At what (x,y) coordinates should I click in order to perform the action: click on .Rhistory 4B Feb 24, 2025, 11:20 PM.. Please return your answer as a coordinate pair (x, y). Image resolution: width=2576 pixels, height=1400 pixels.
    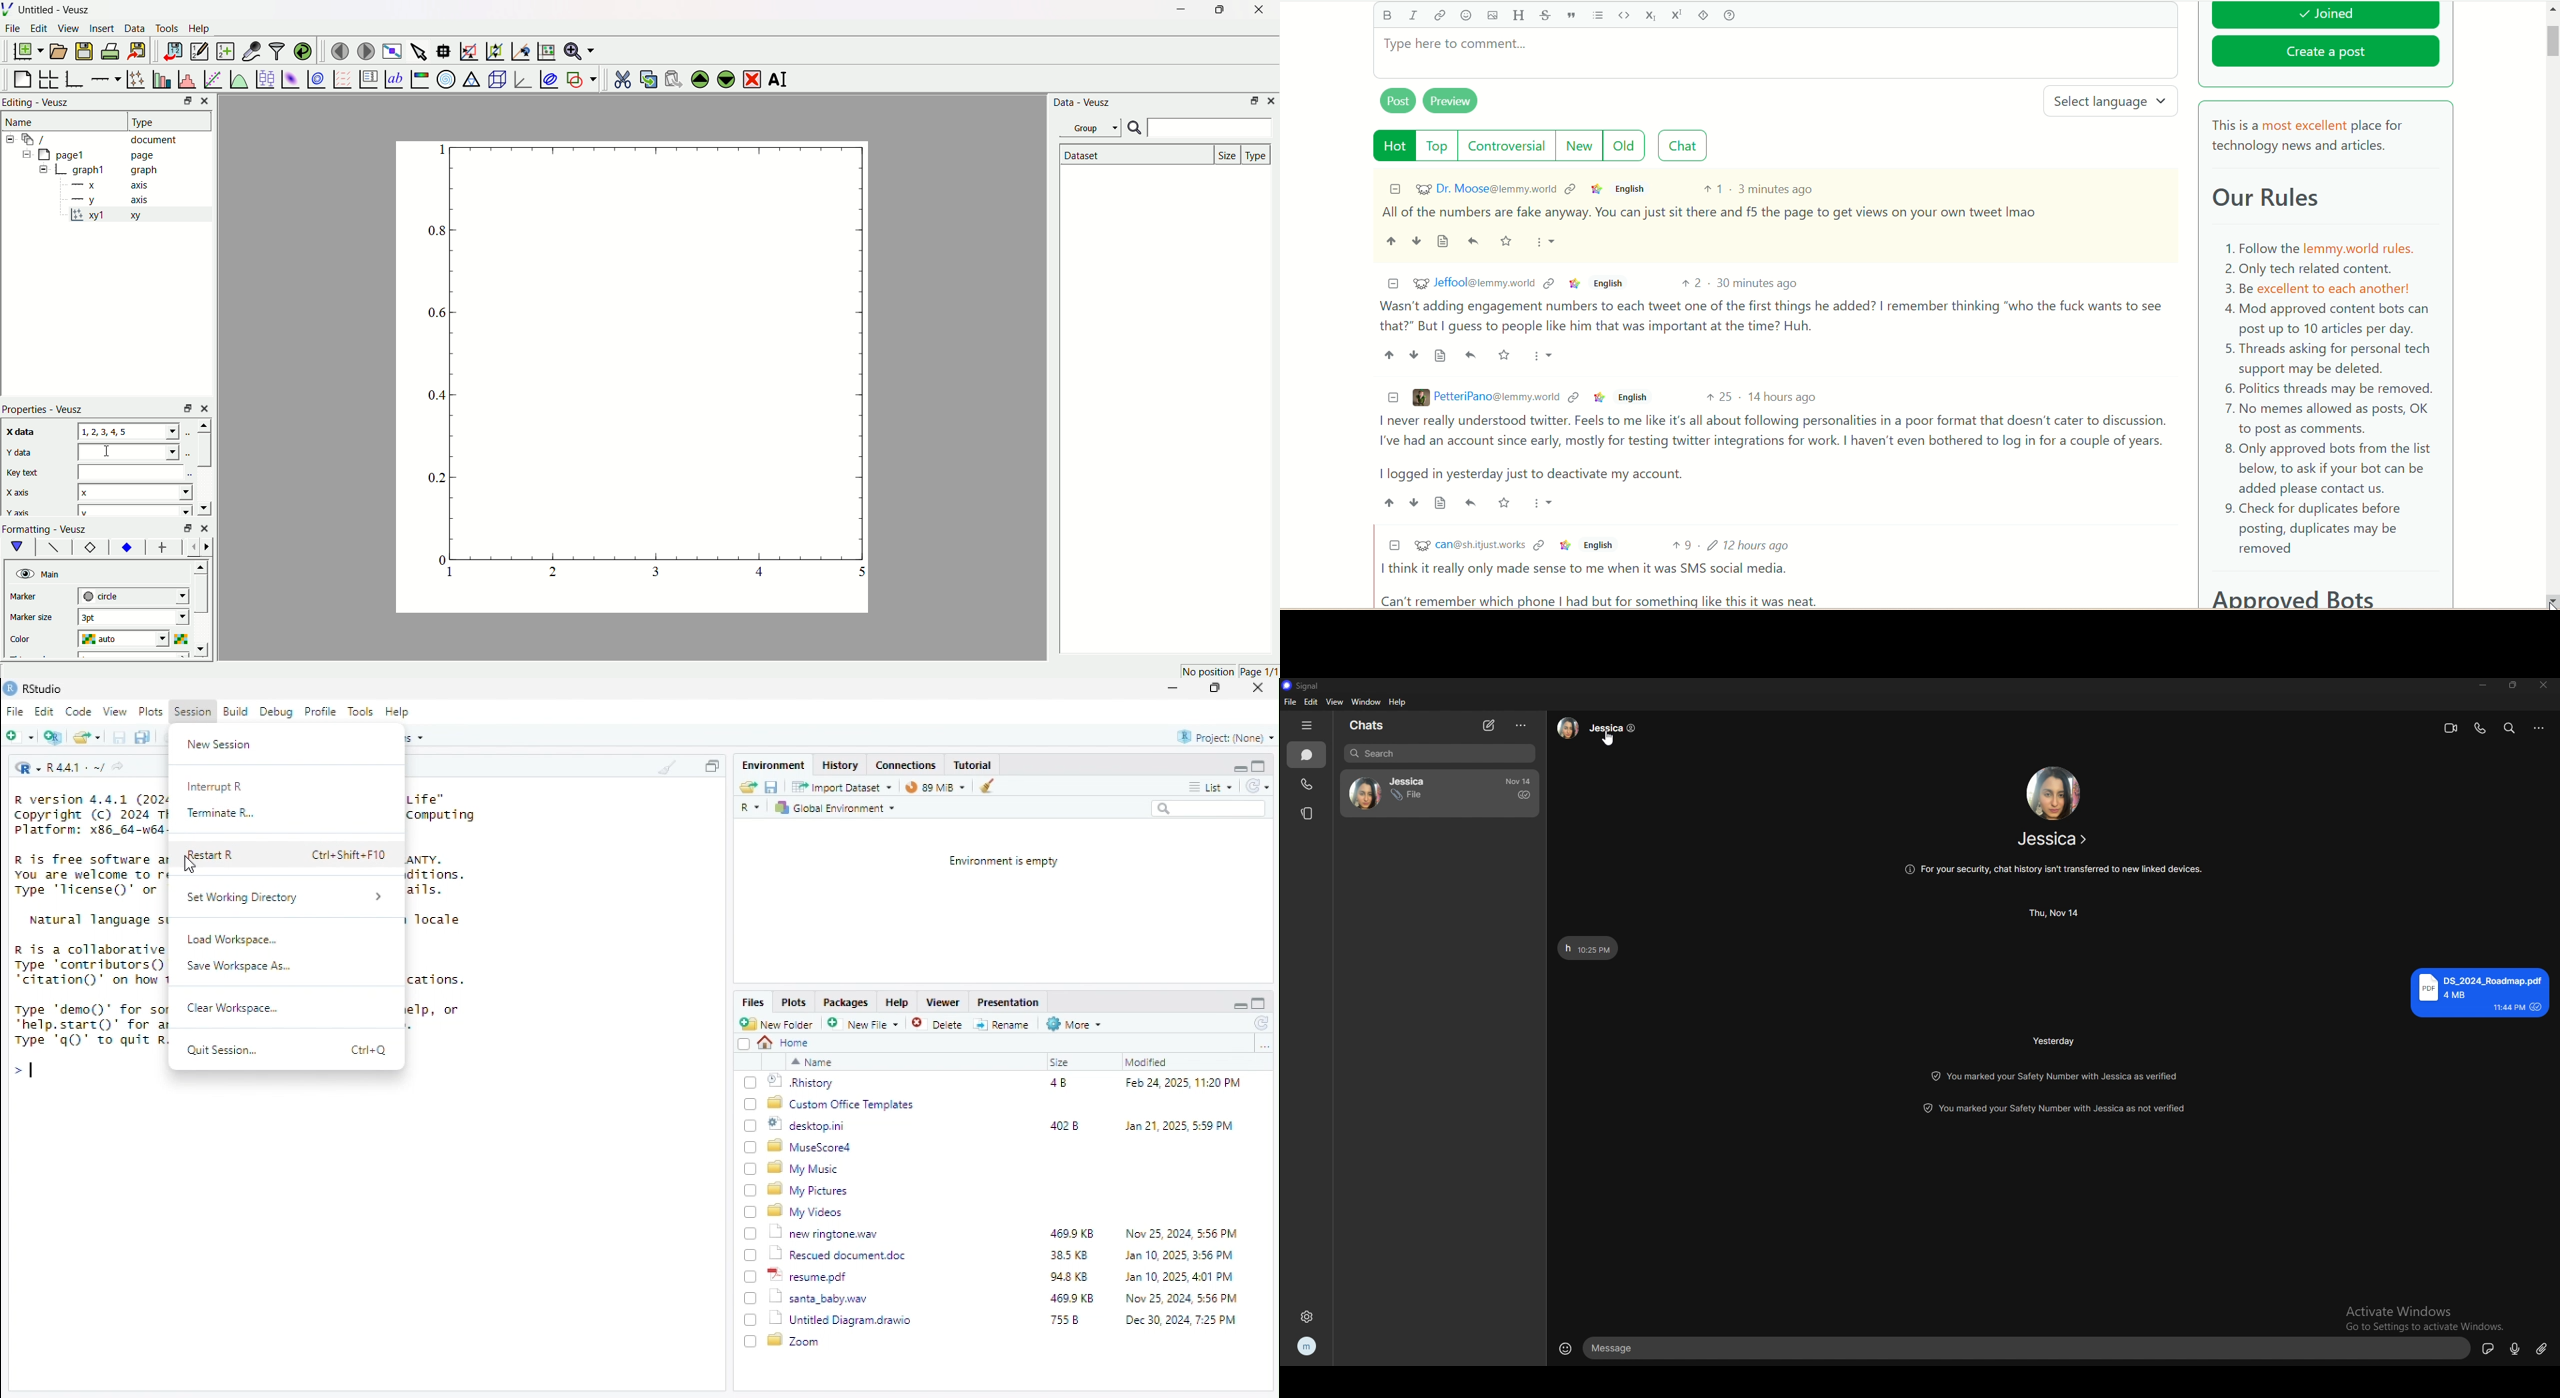
    Looking at the image, I should click on (1006, 1083).